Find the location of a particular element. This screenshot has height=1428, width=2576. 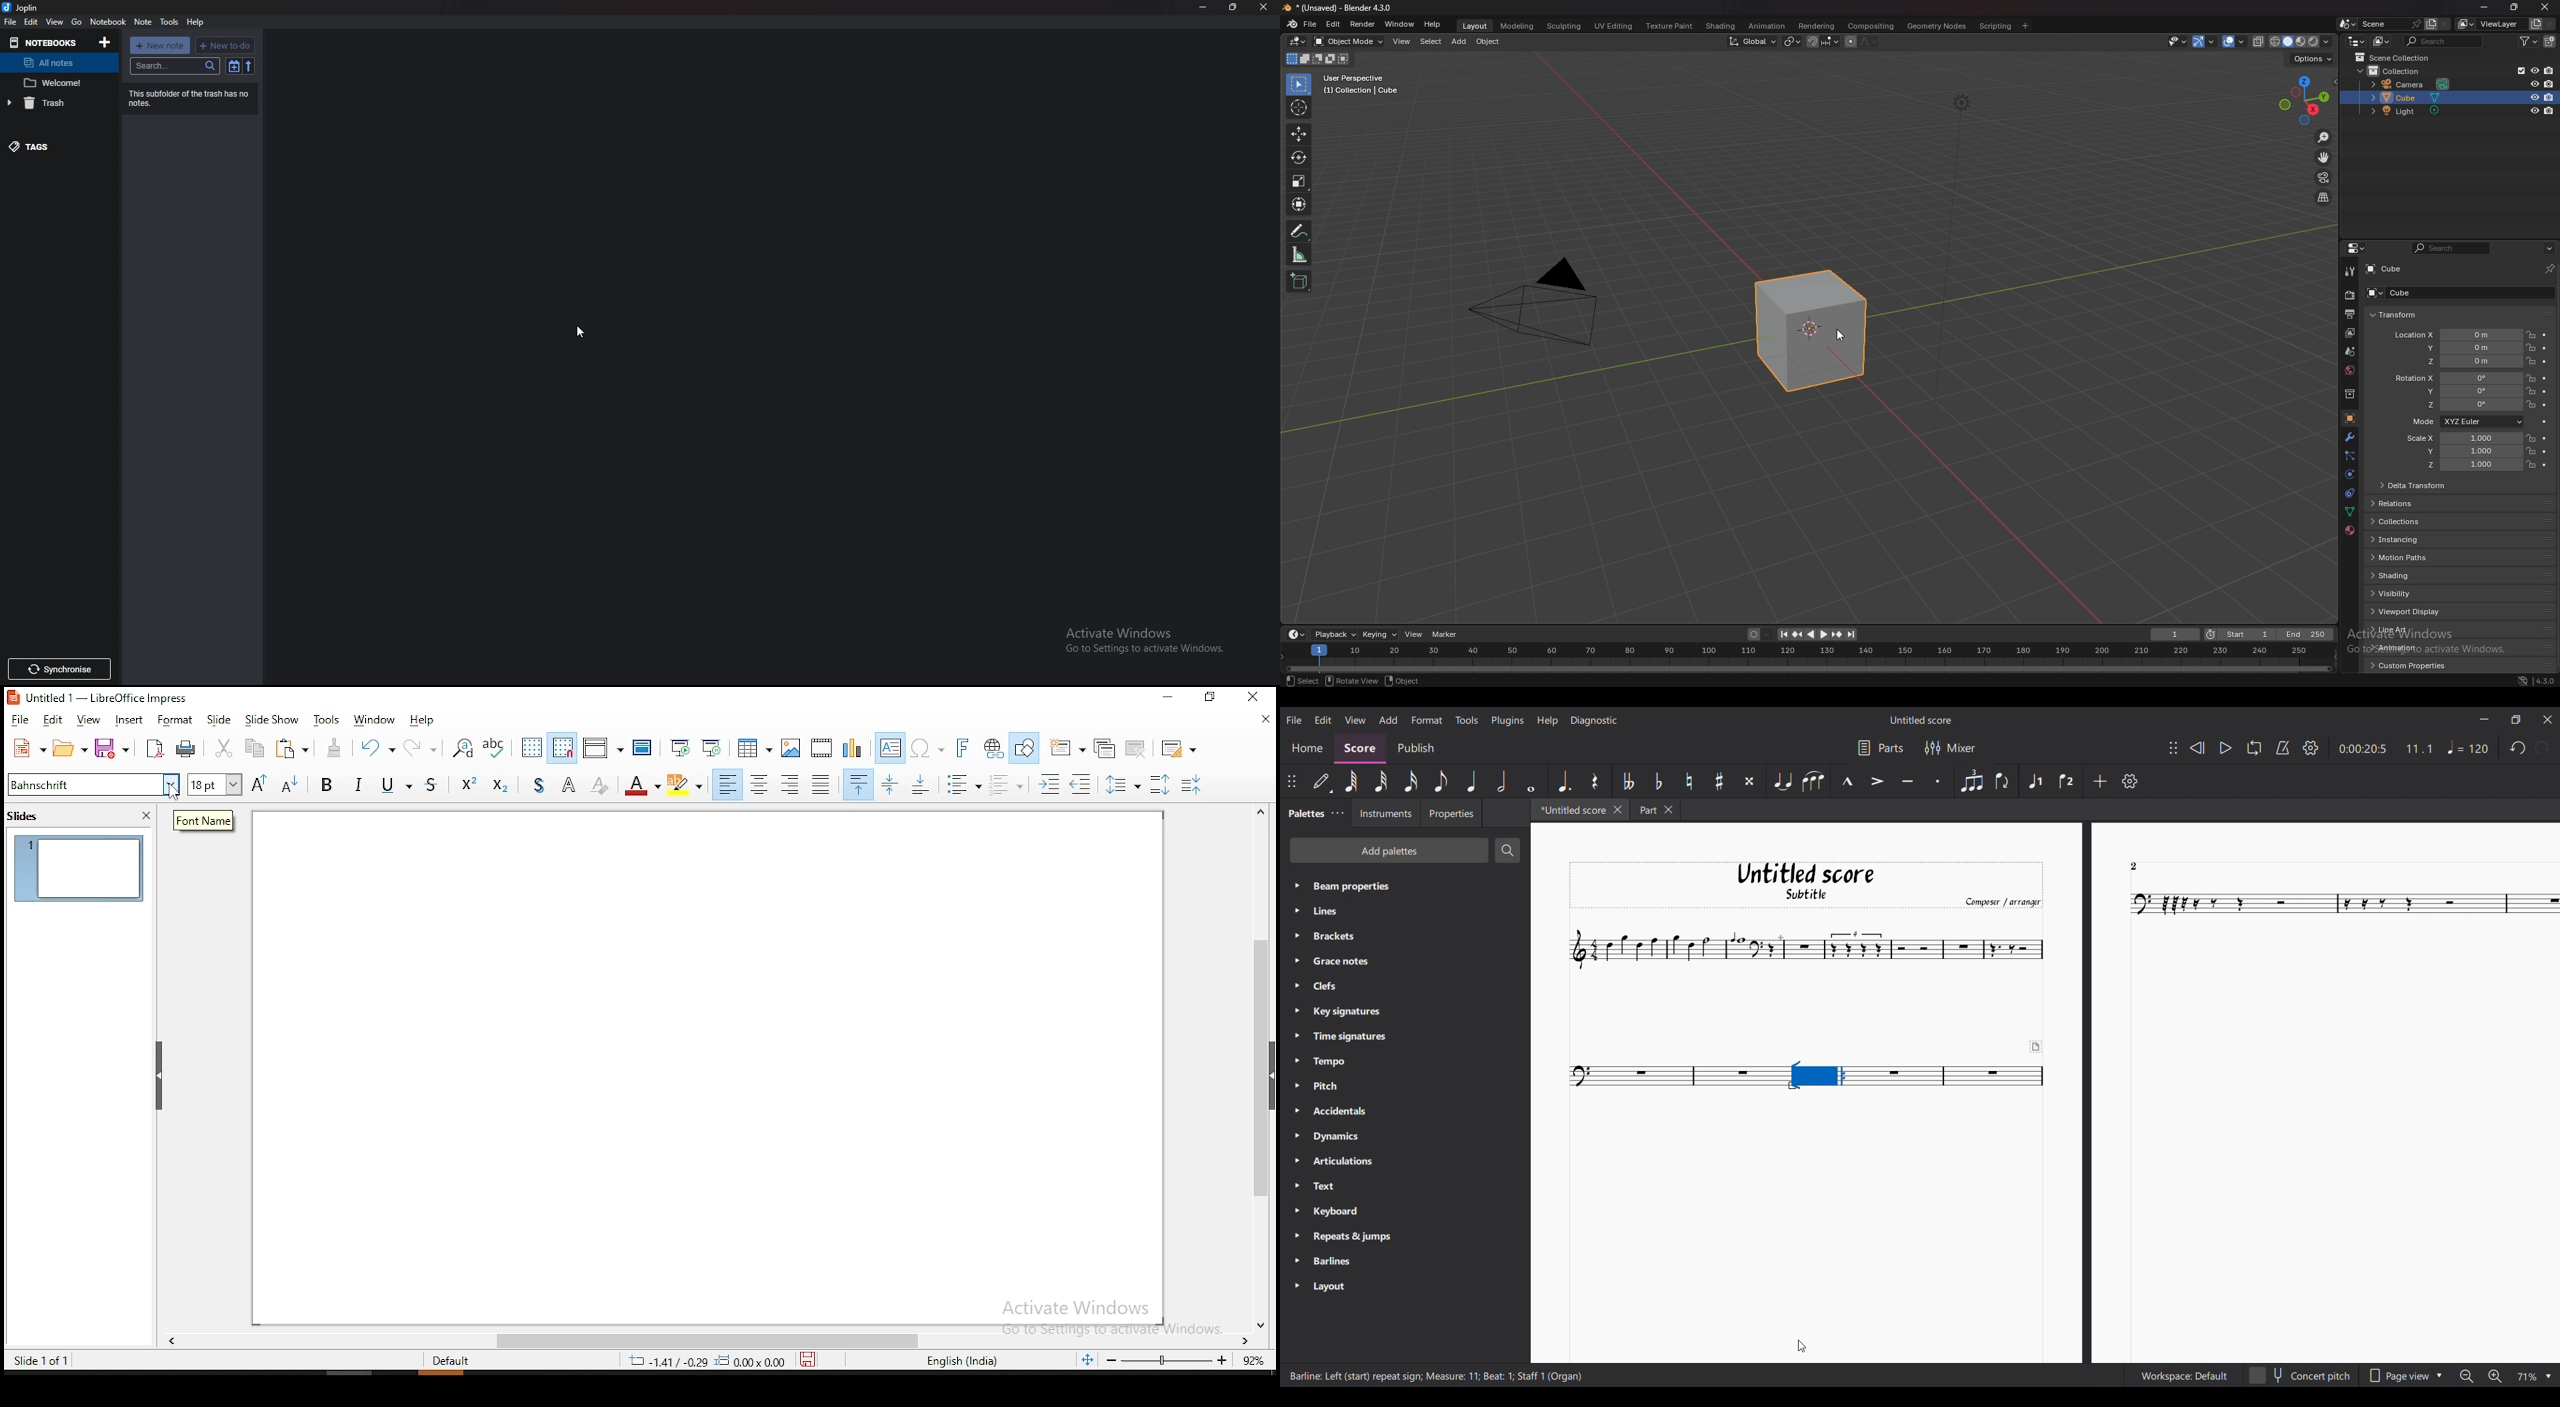

drag handle is located at coordinates (159, 1076).